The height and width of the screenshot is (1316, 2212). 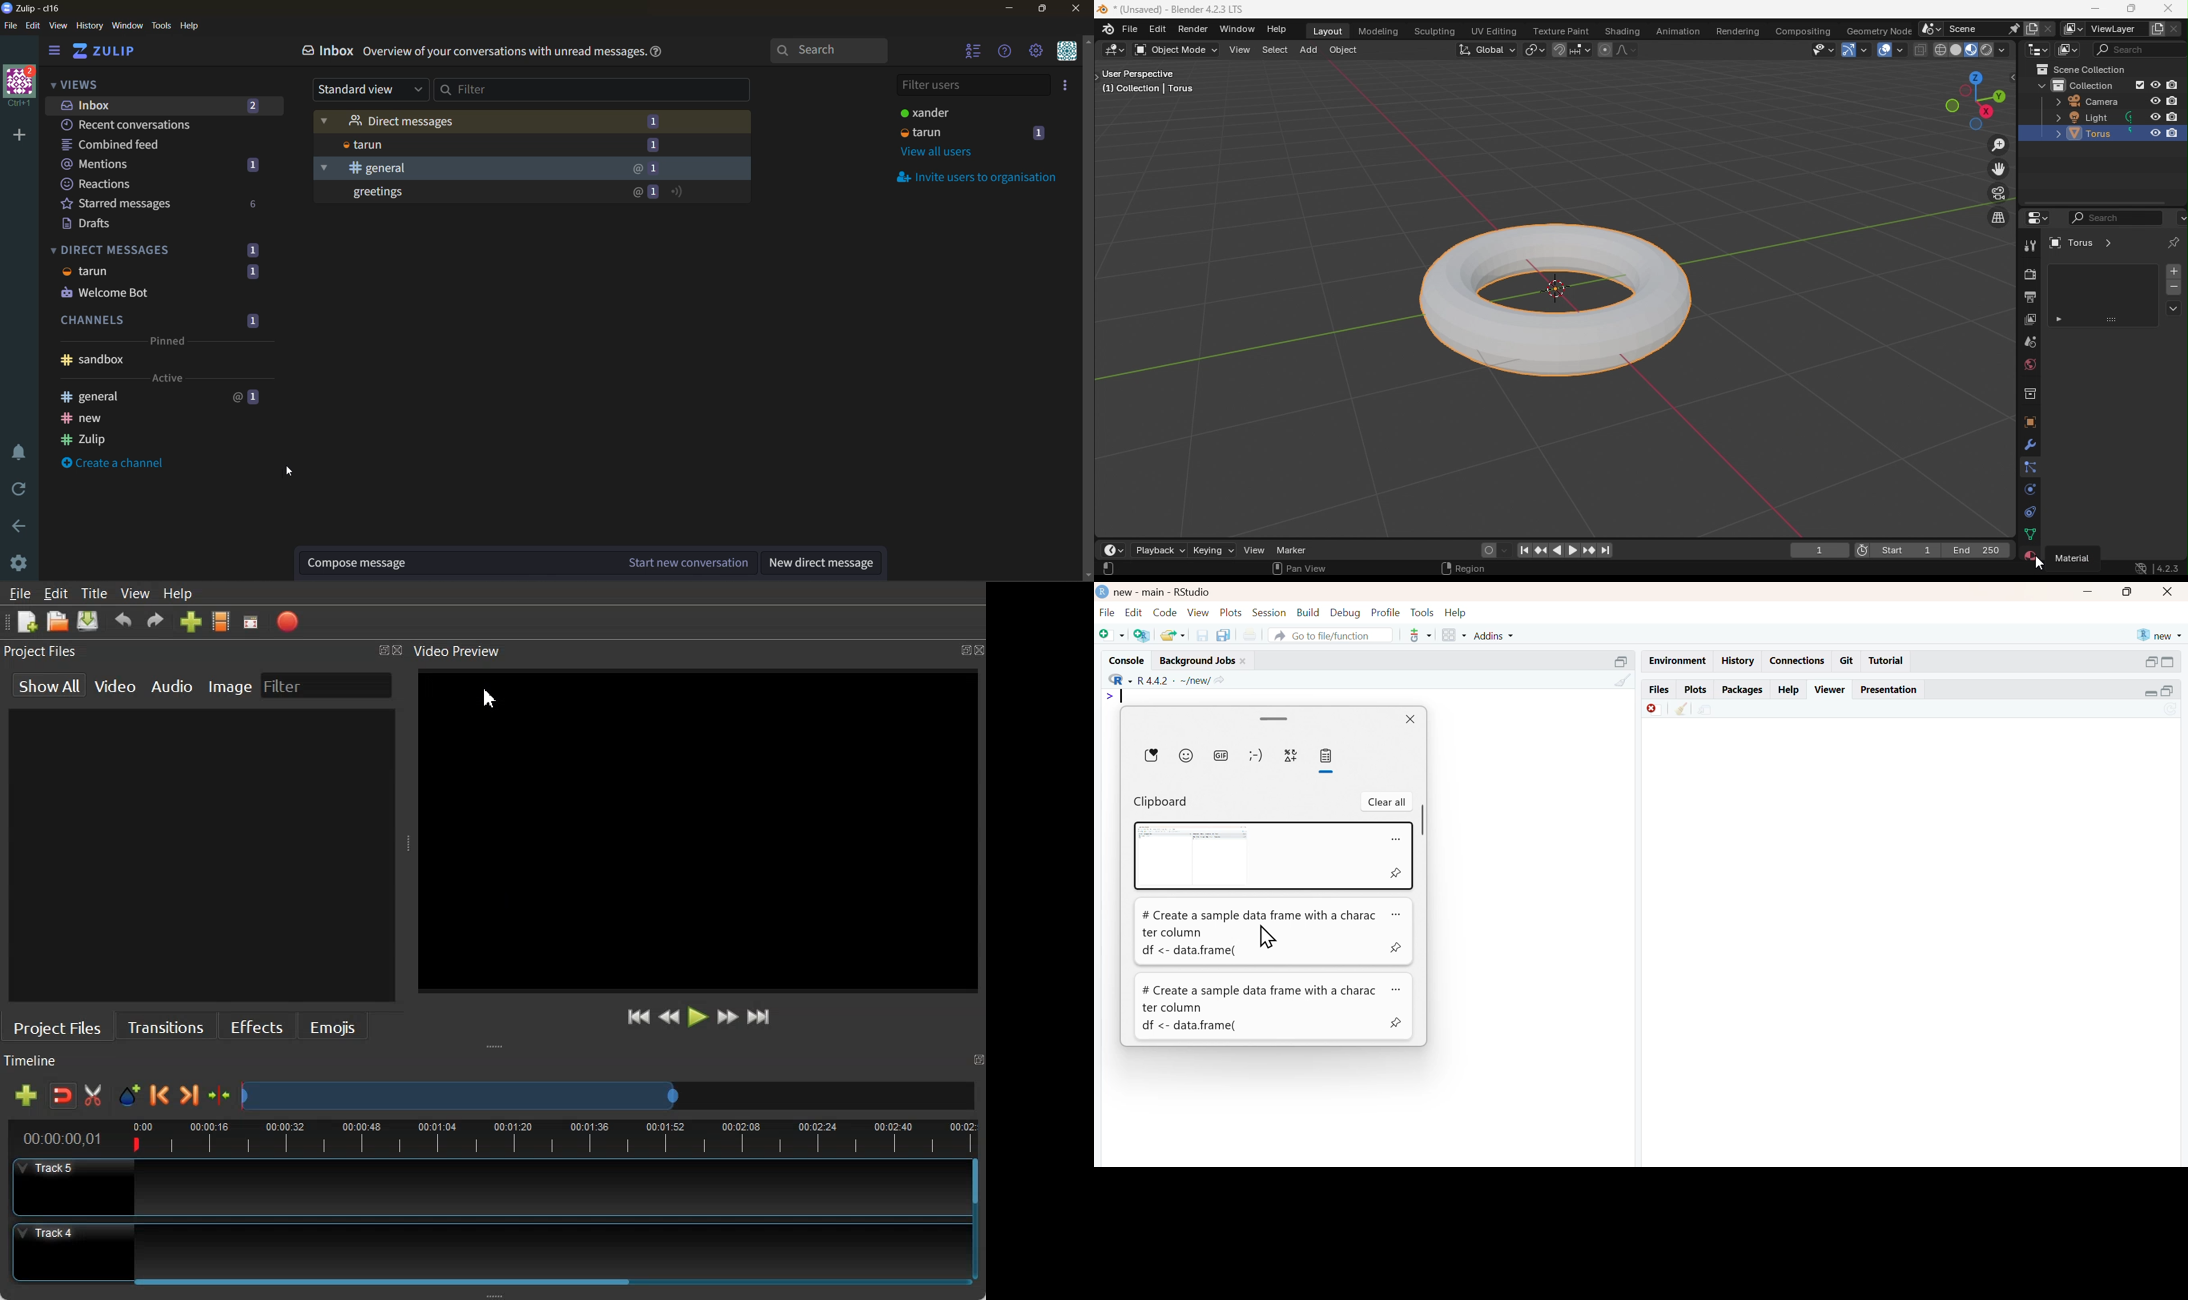 What do you see at coordinates (1174, 635) in the screenshot?
I see `share folder as` at bounding box center [1174, 635].